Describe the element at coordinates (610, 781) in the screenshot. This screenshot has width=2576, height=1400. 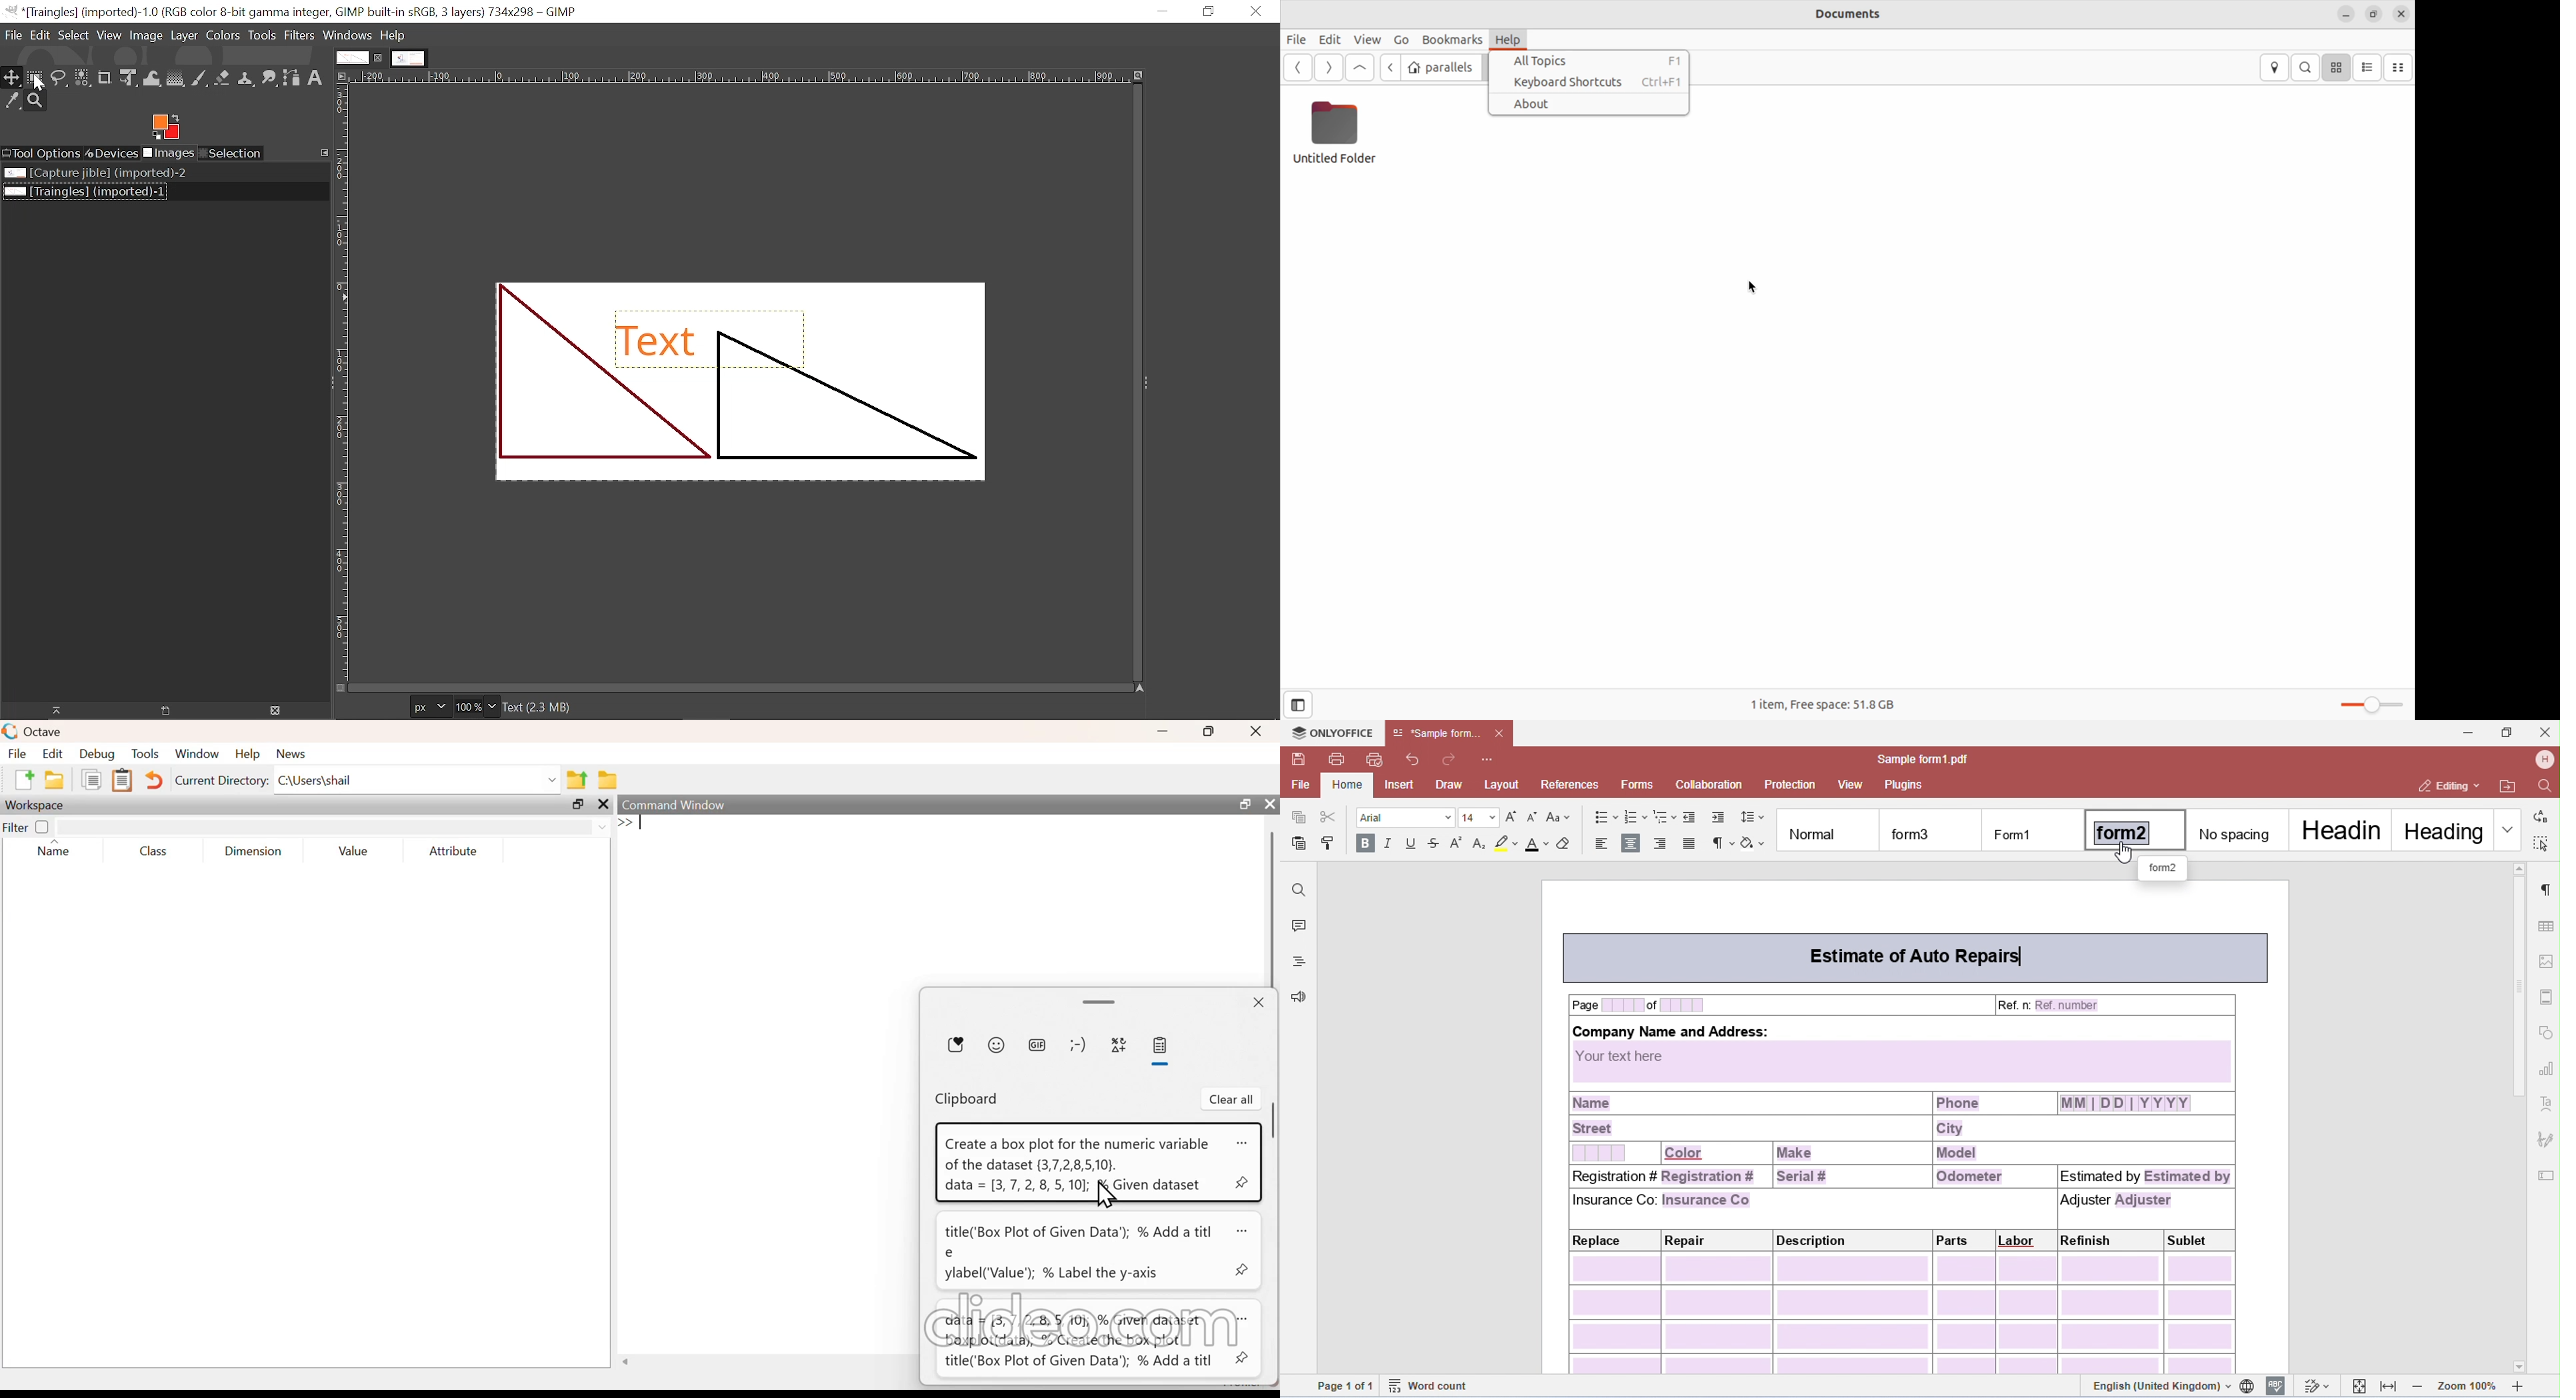
I see `browse directories` at that location.